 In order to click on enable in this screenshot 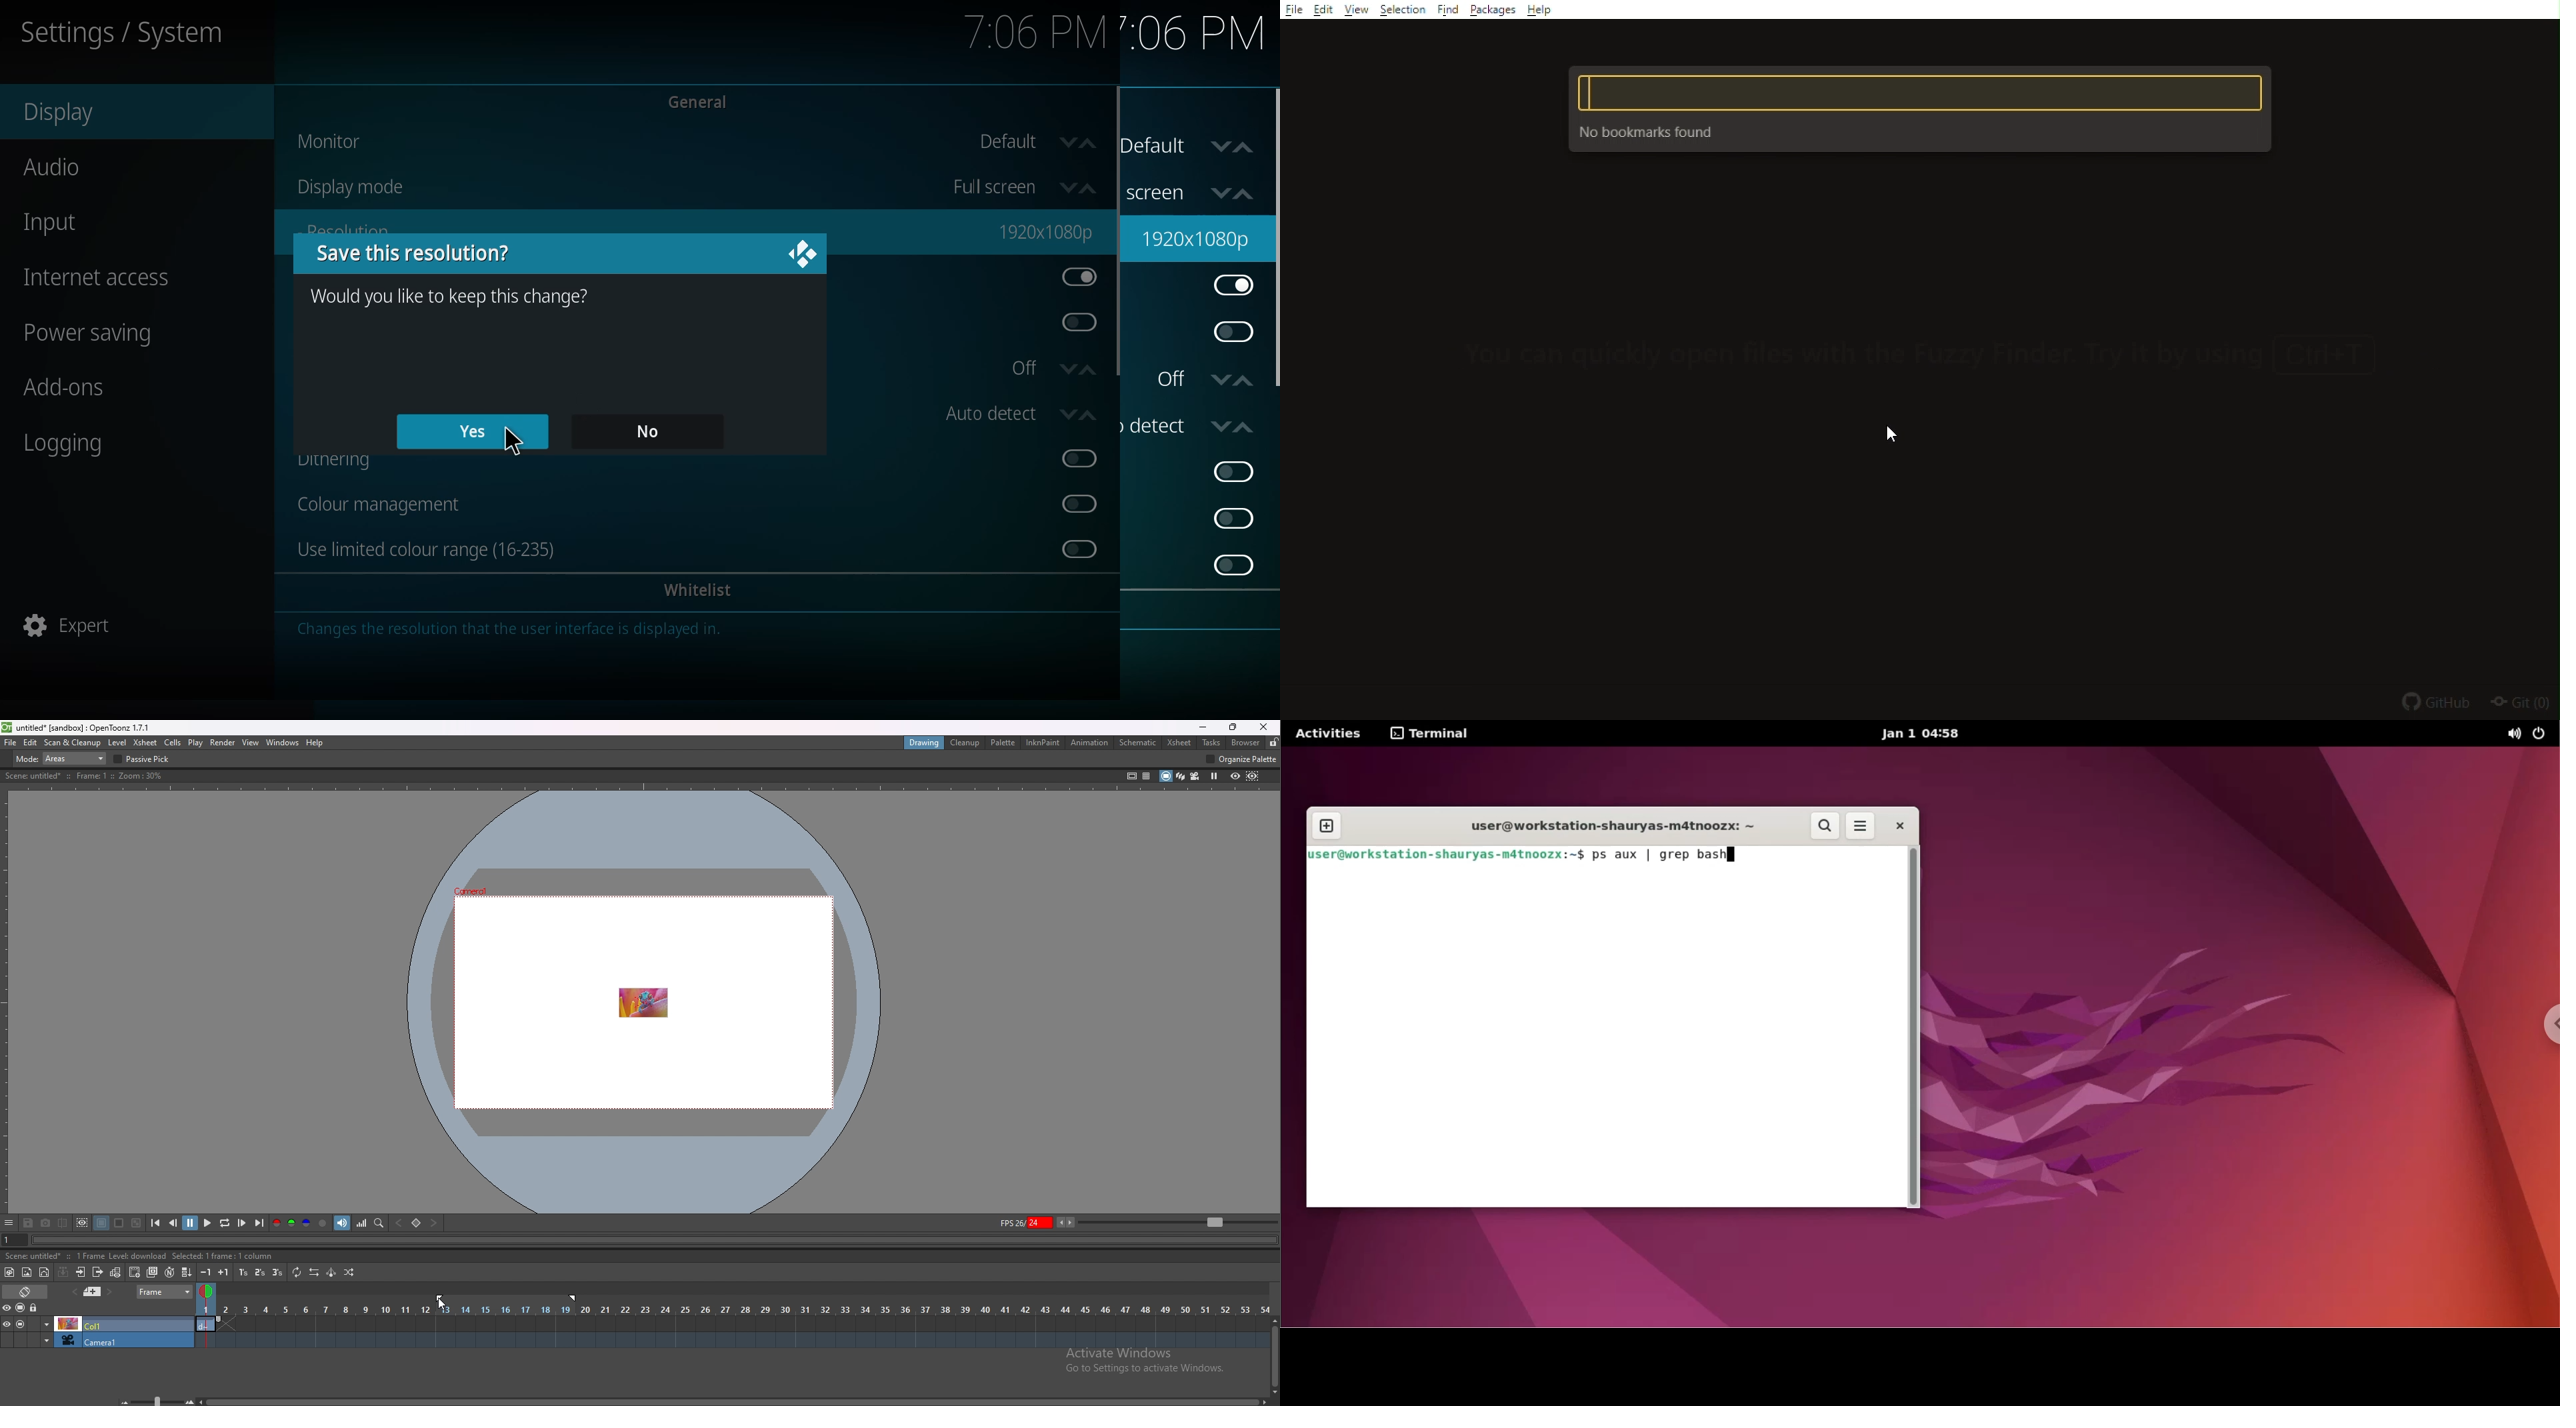, I will do `click(1233, 471)`.